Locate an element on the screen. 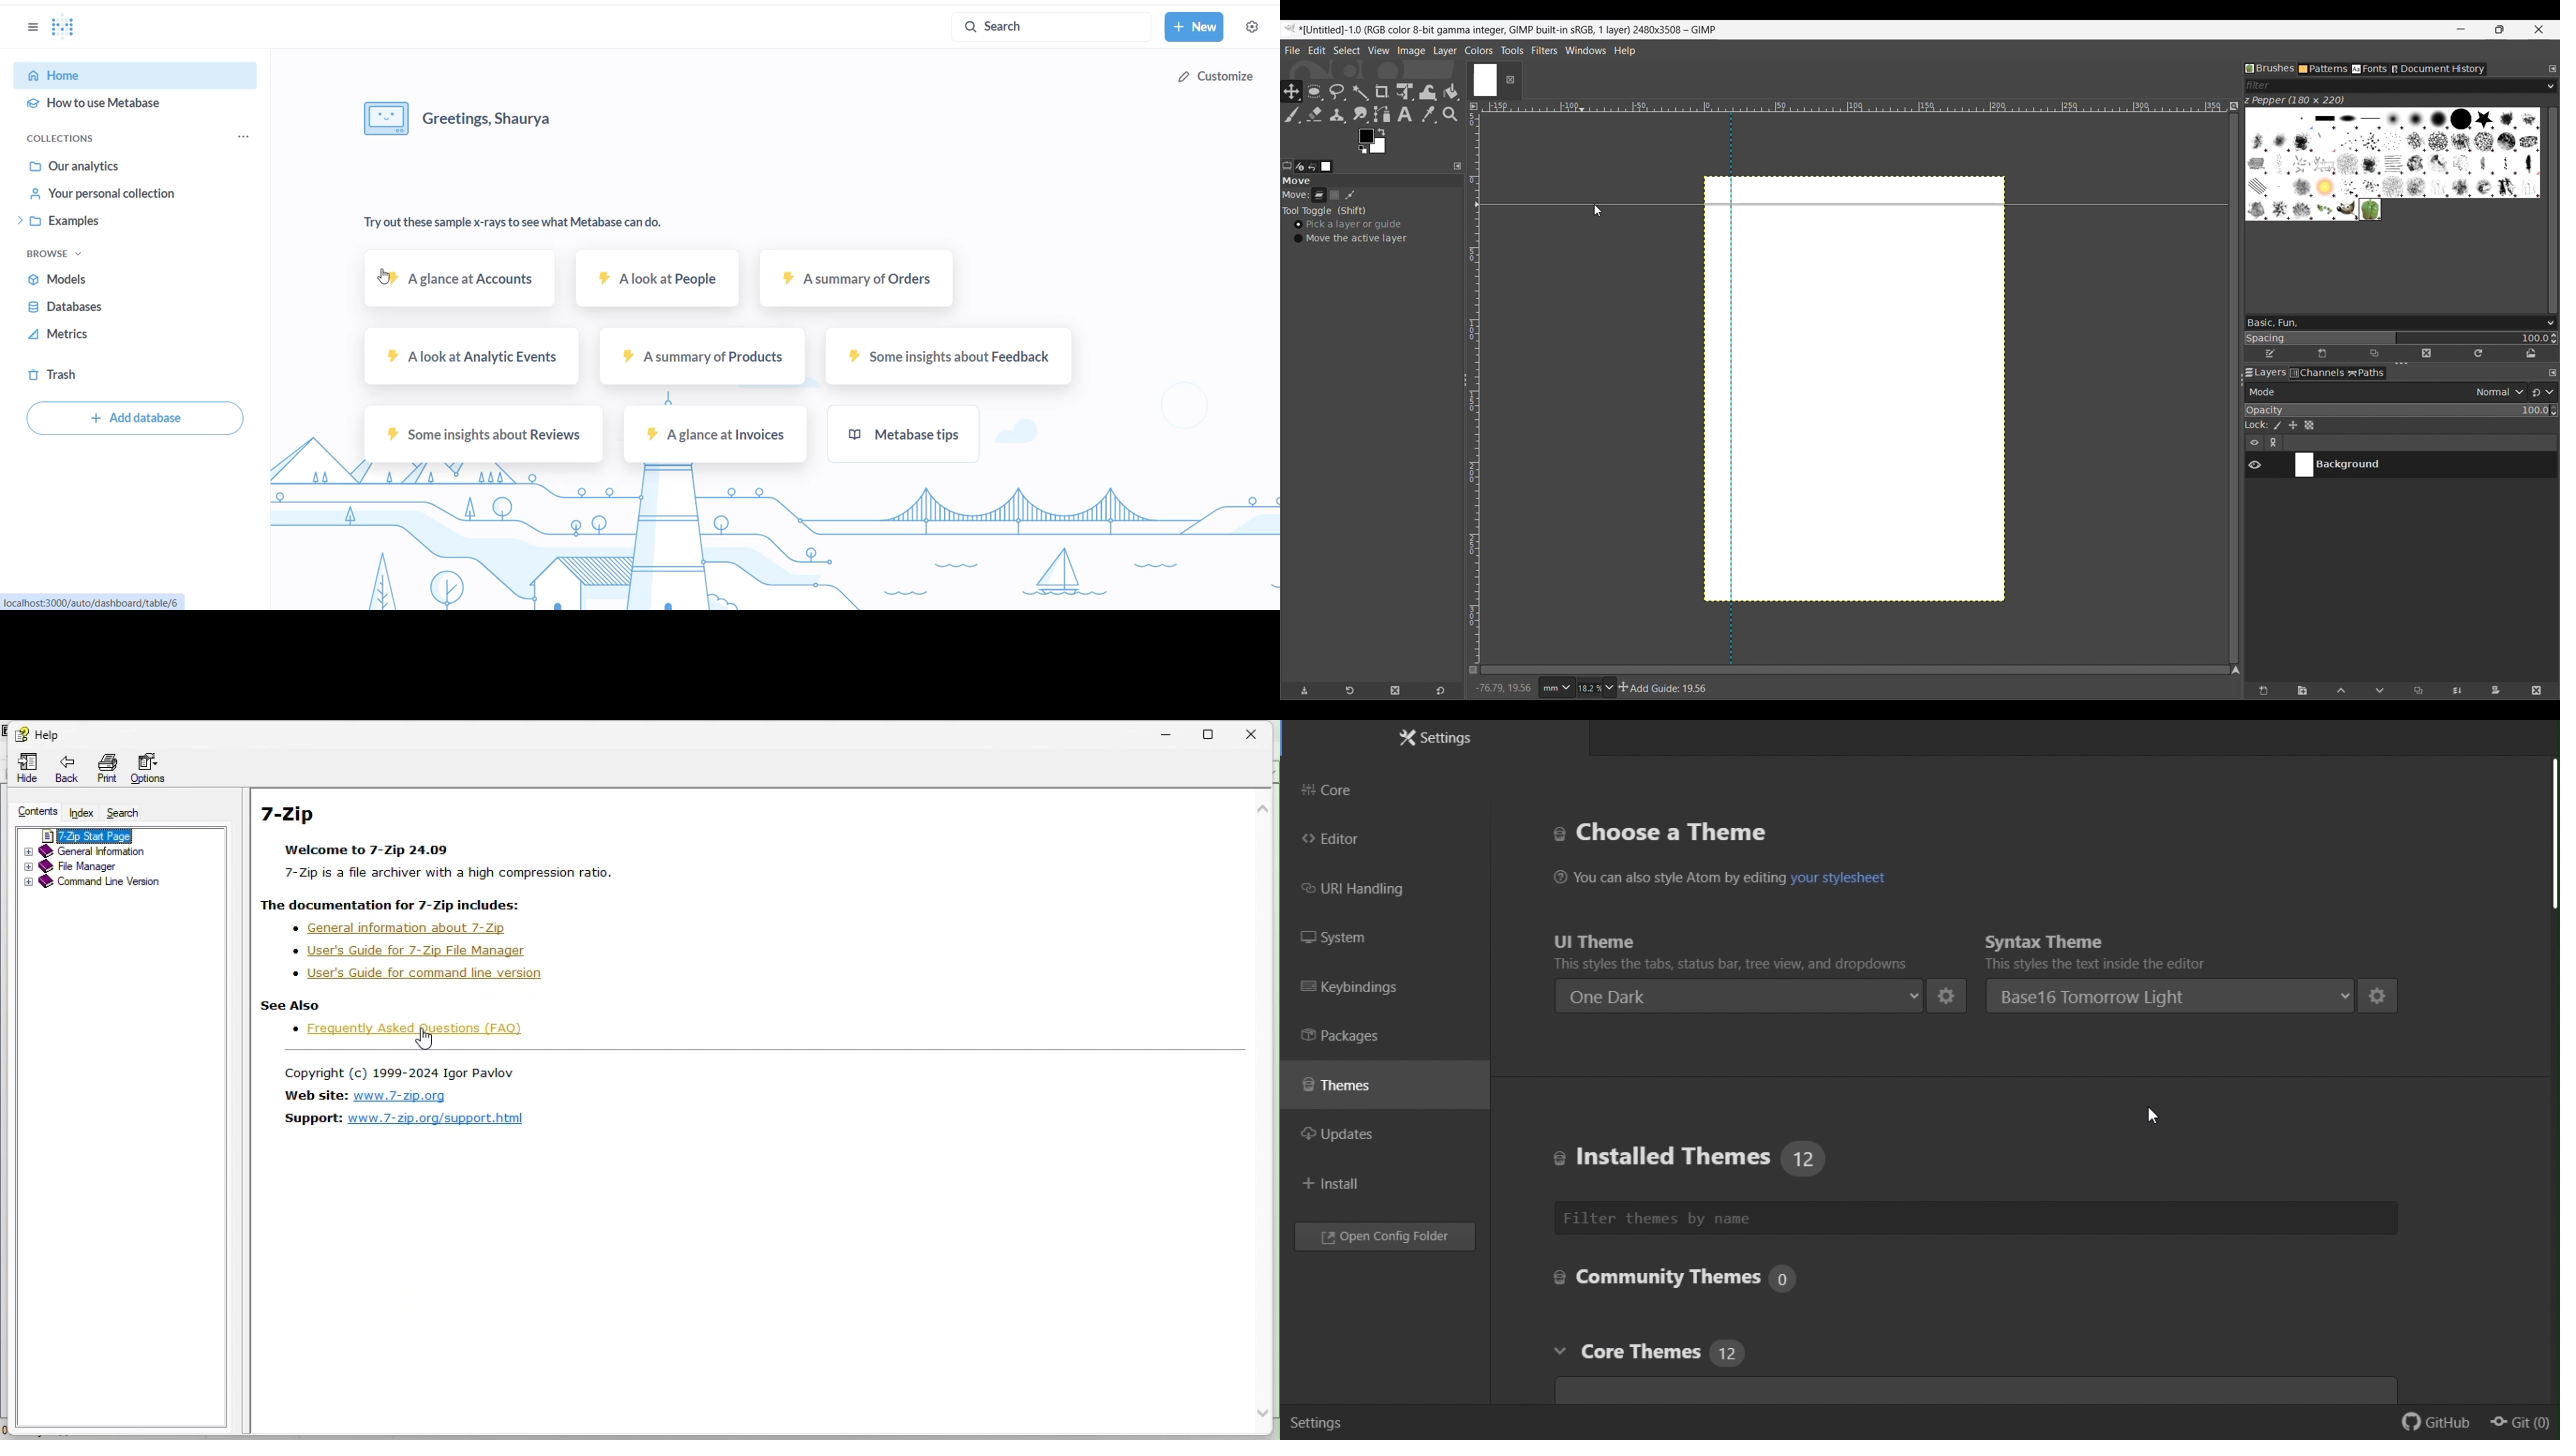 This screenshot has height=1456, width=2576. 7-Zip

Welcome to 7-Zip 24.09

7-Zip is a file archiver with a high compression ratio.
The documentation for 7-Zip includes: is located at coordinates (431, 854).